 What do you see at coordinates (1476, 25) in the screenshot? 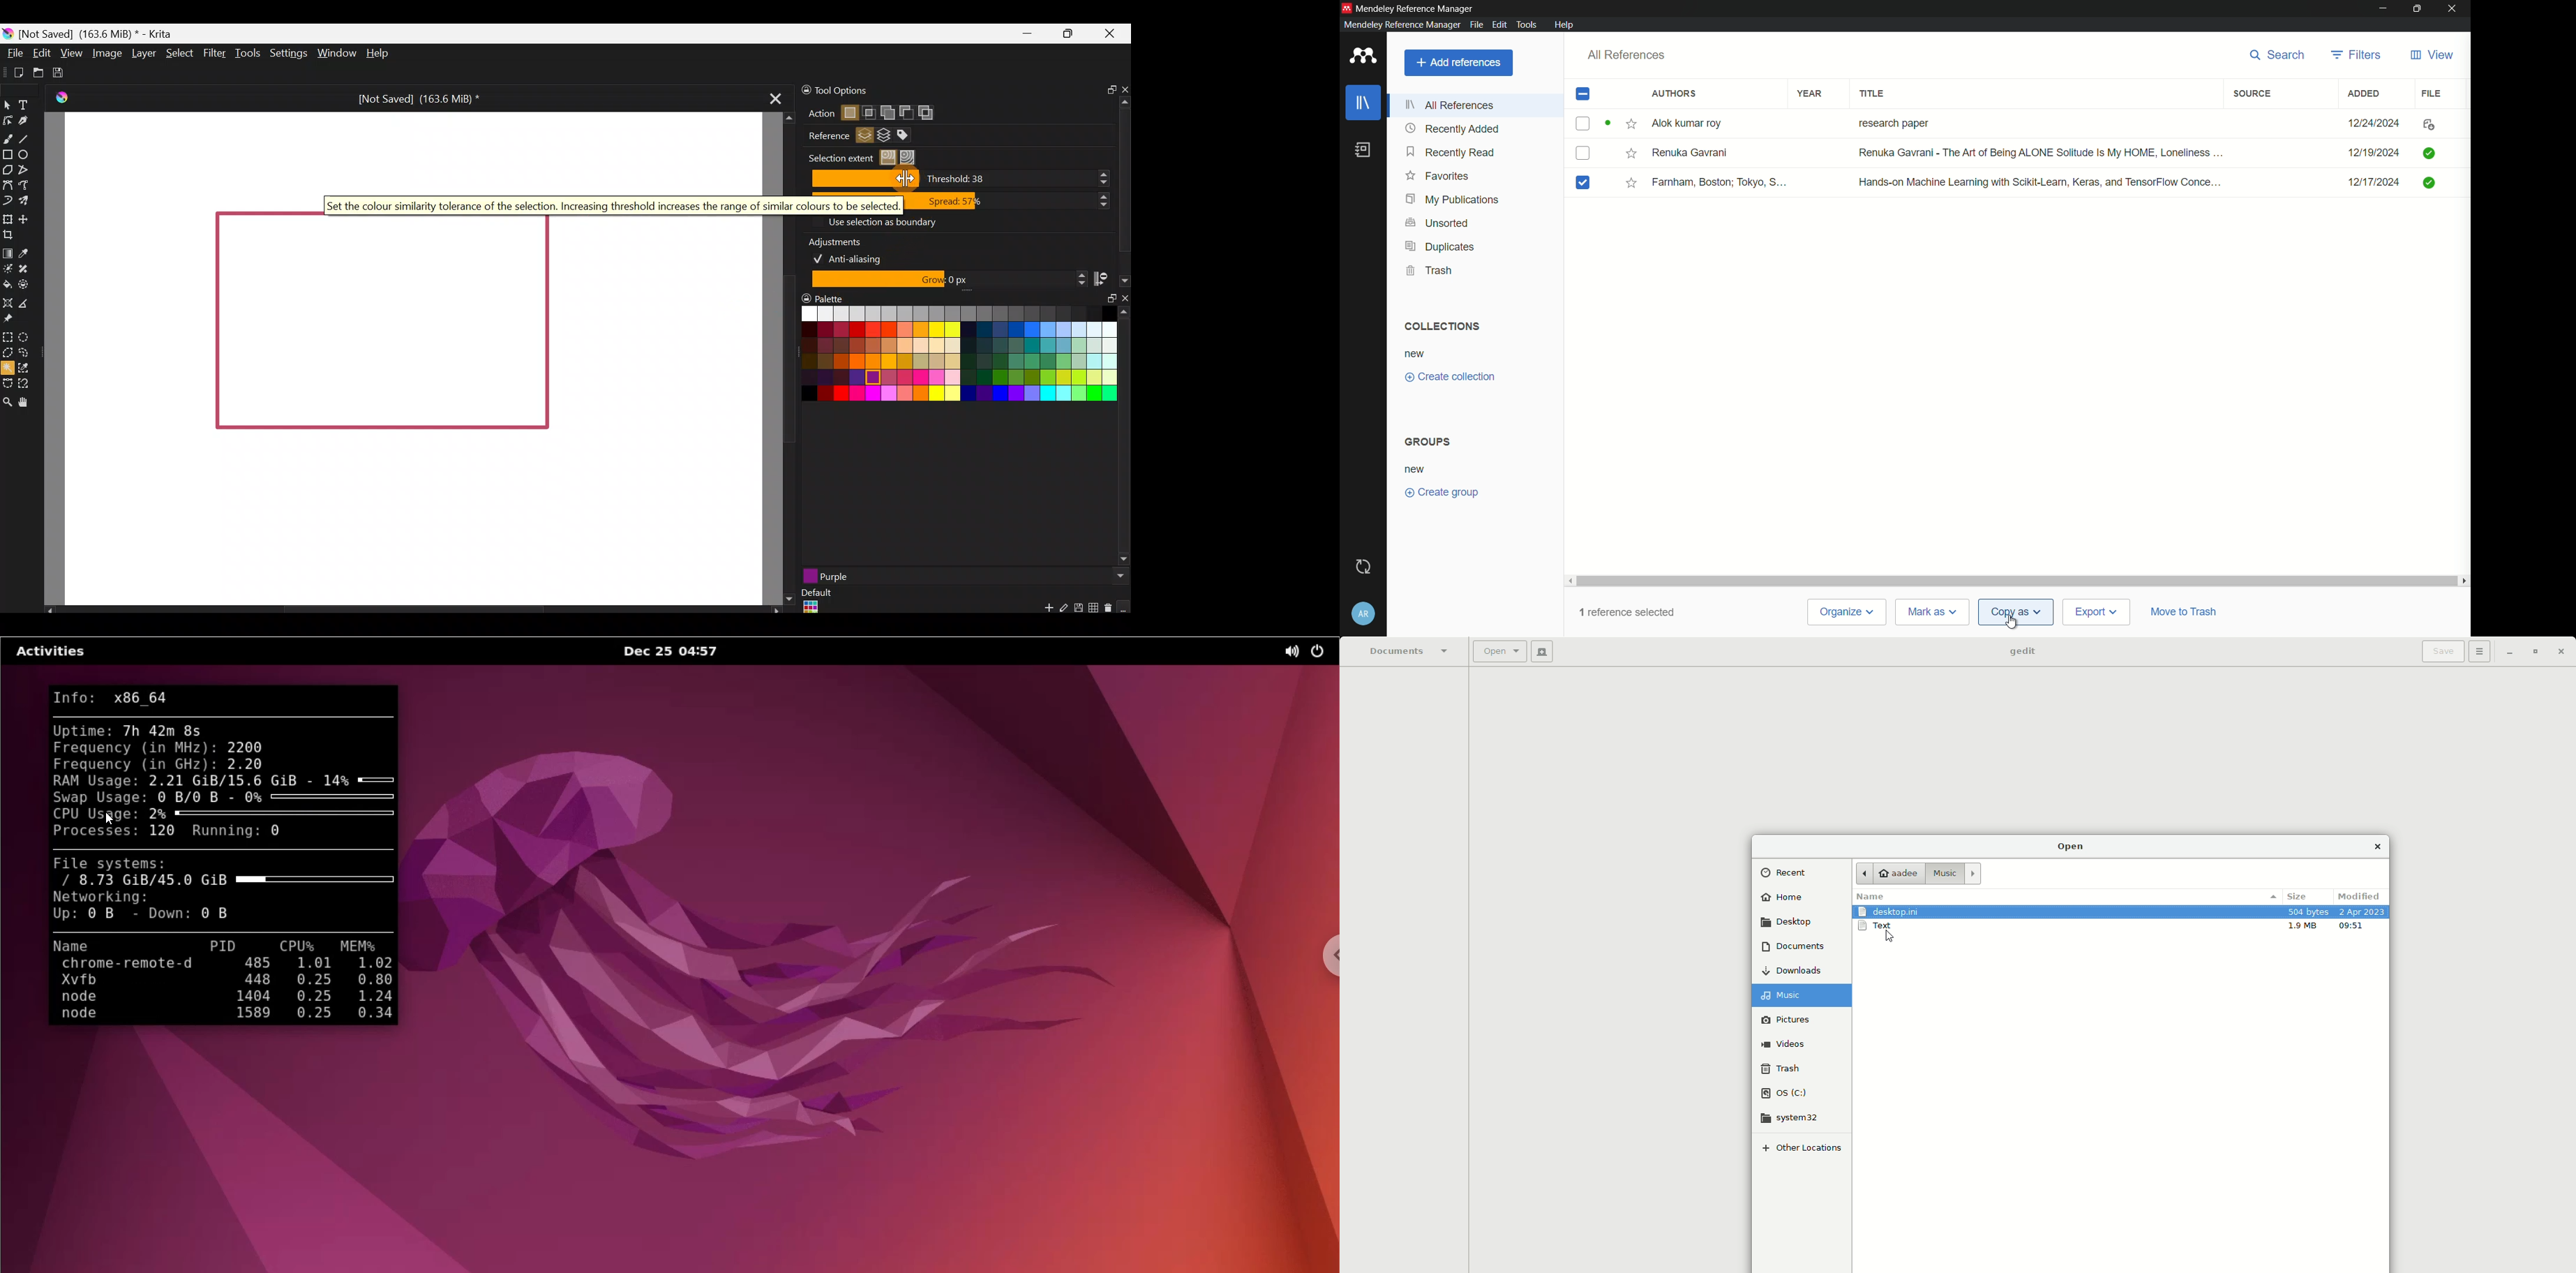
I see `file menu` at bounding box center [1476, 25].